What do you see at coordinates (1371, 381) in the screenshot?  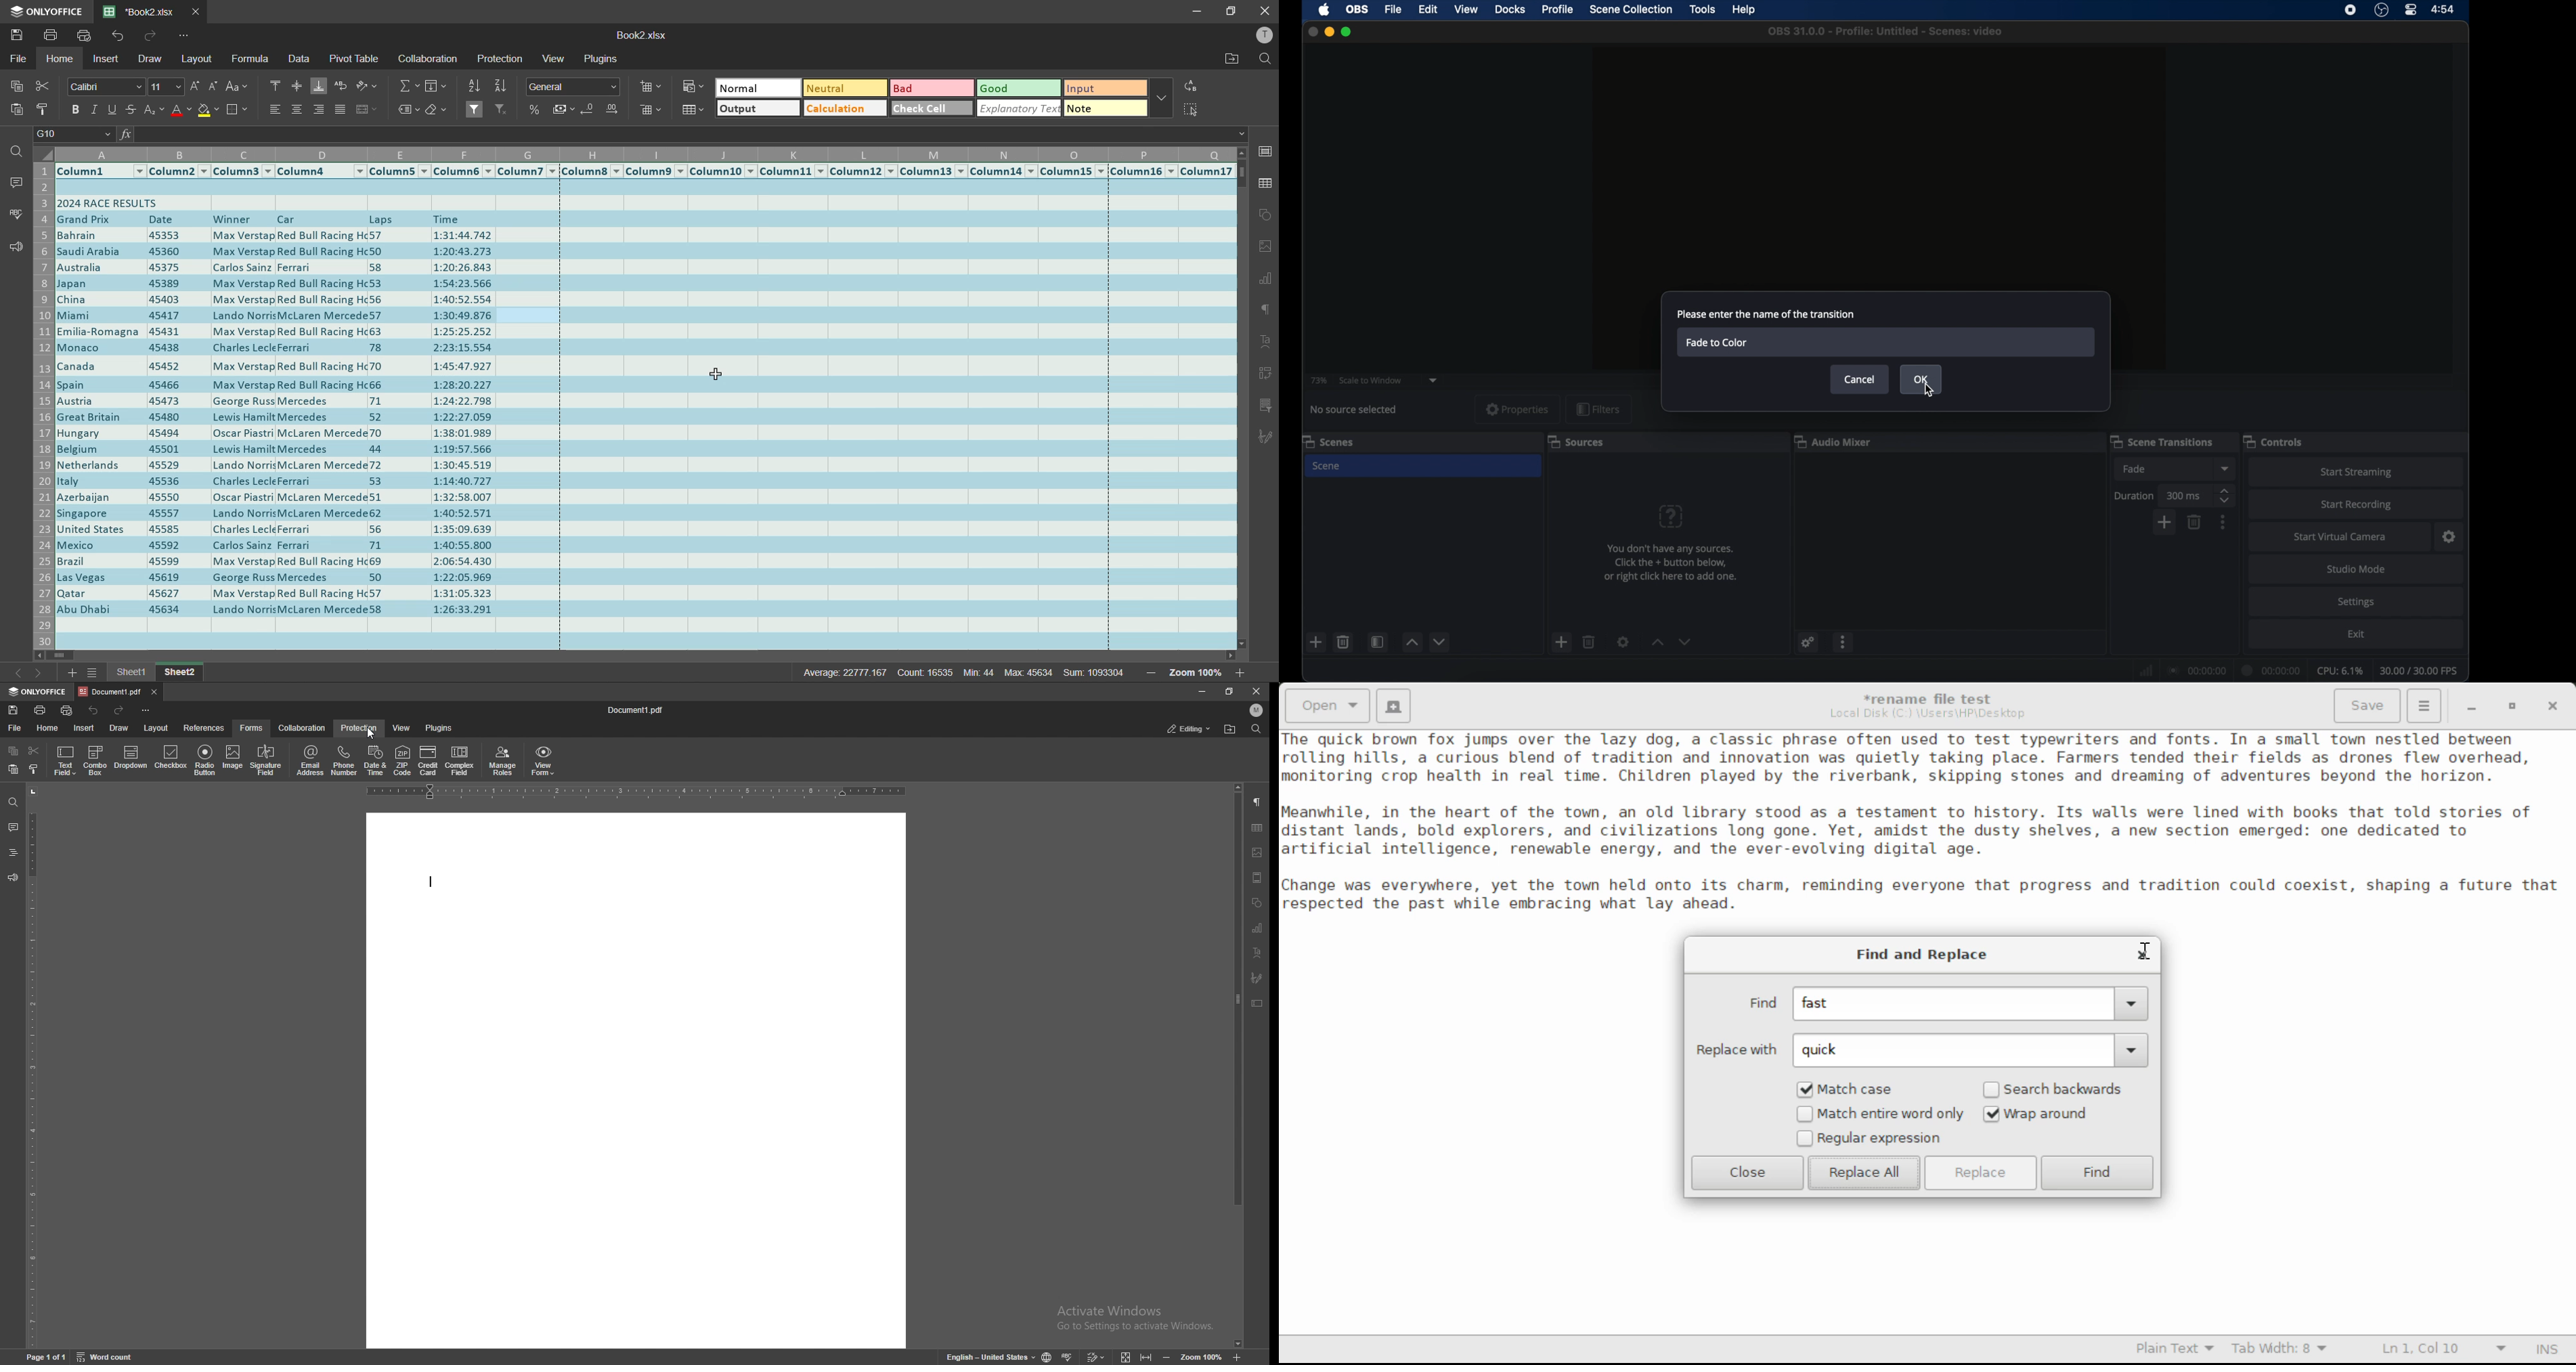 I see `scale to window` at bounding box center [1371, 381].